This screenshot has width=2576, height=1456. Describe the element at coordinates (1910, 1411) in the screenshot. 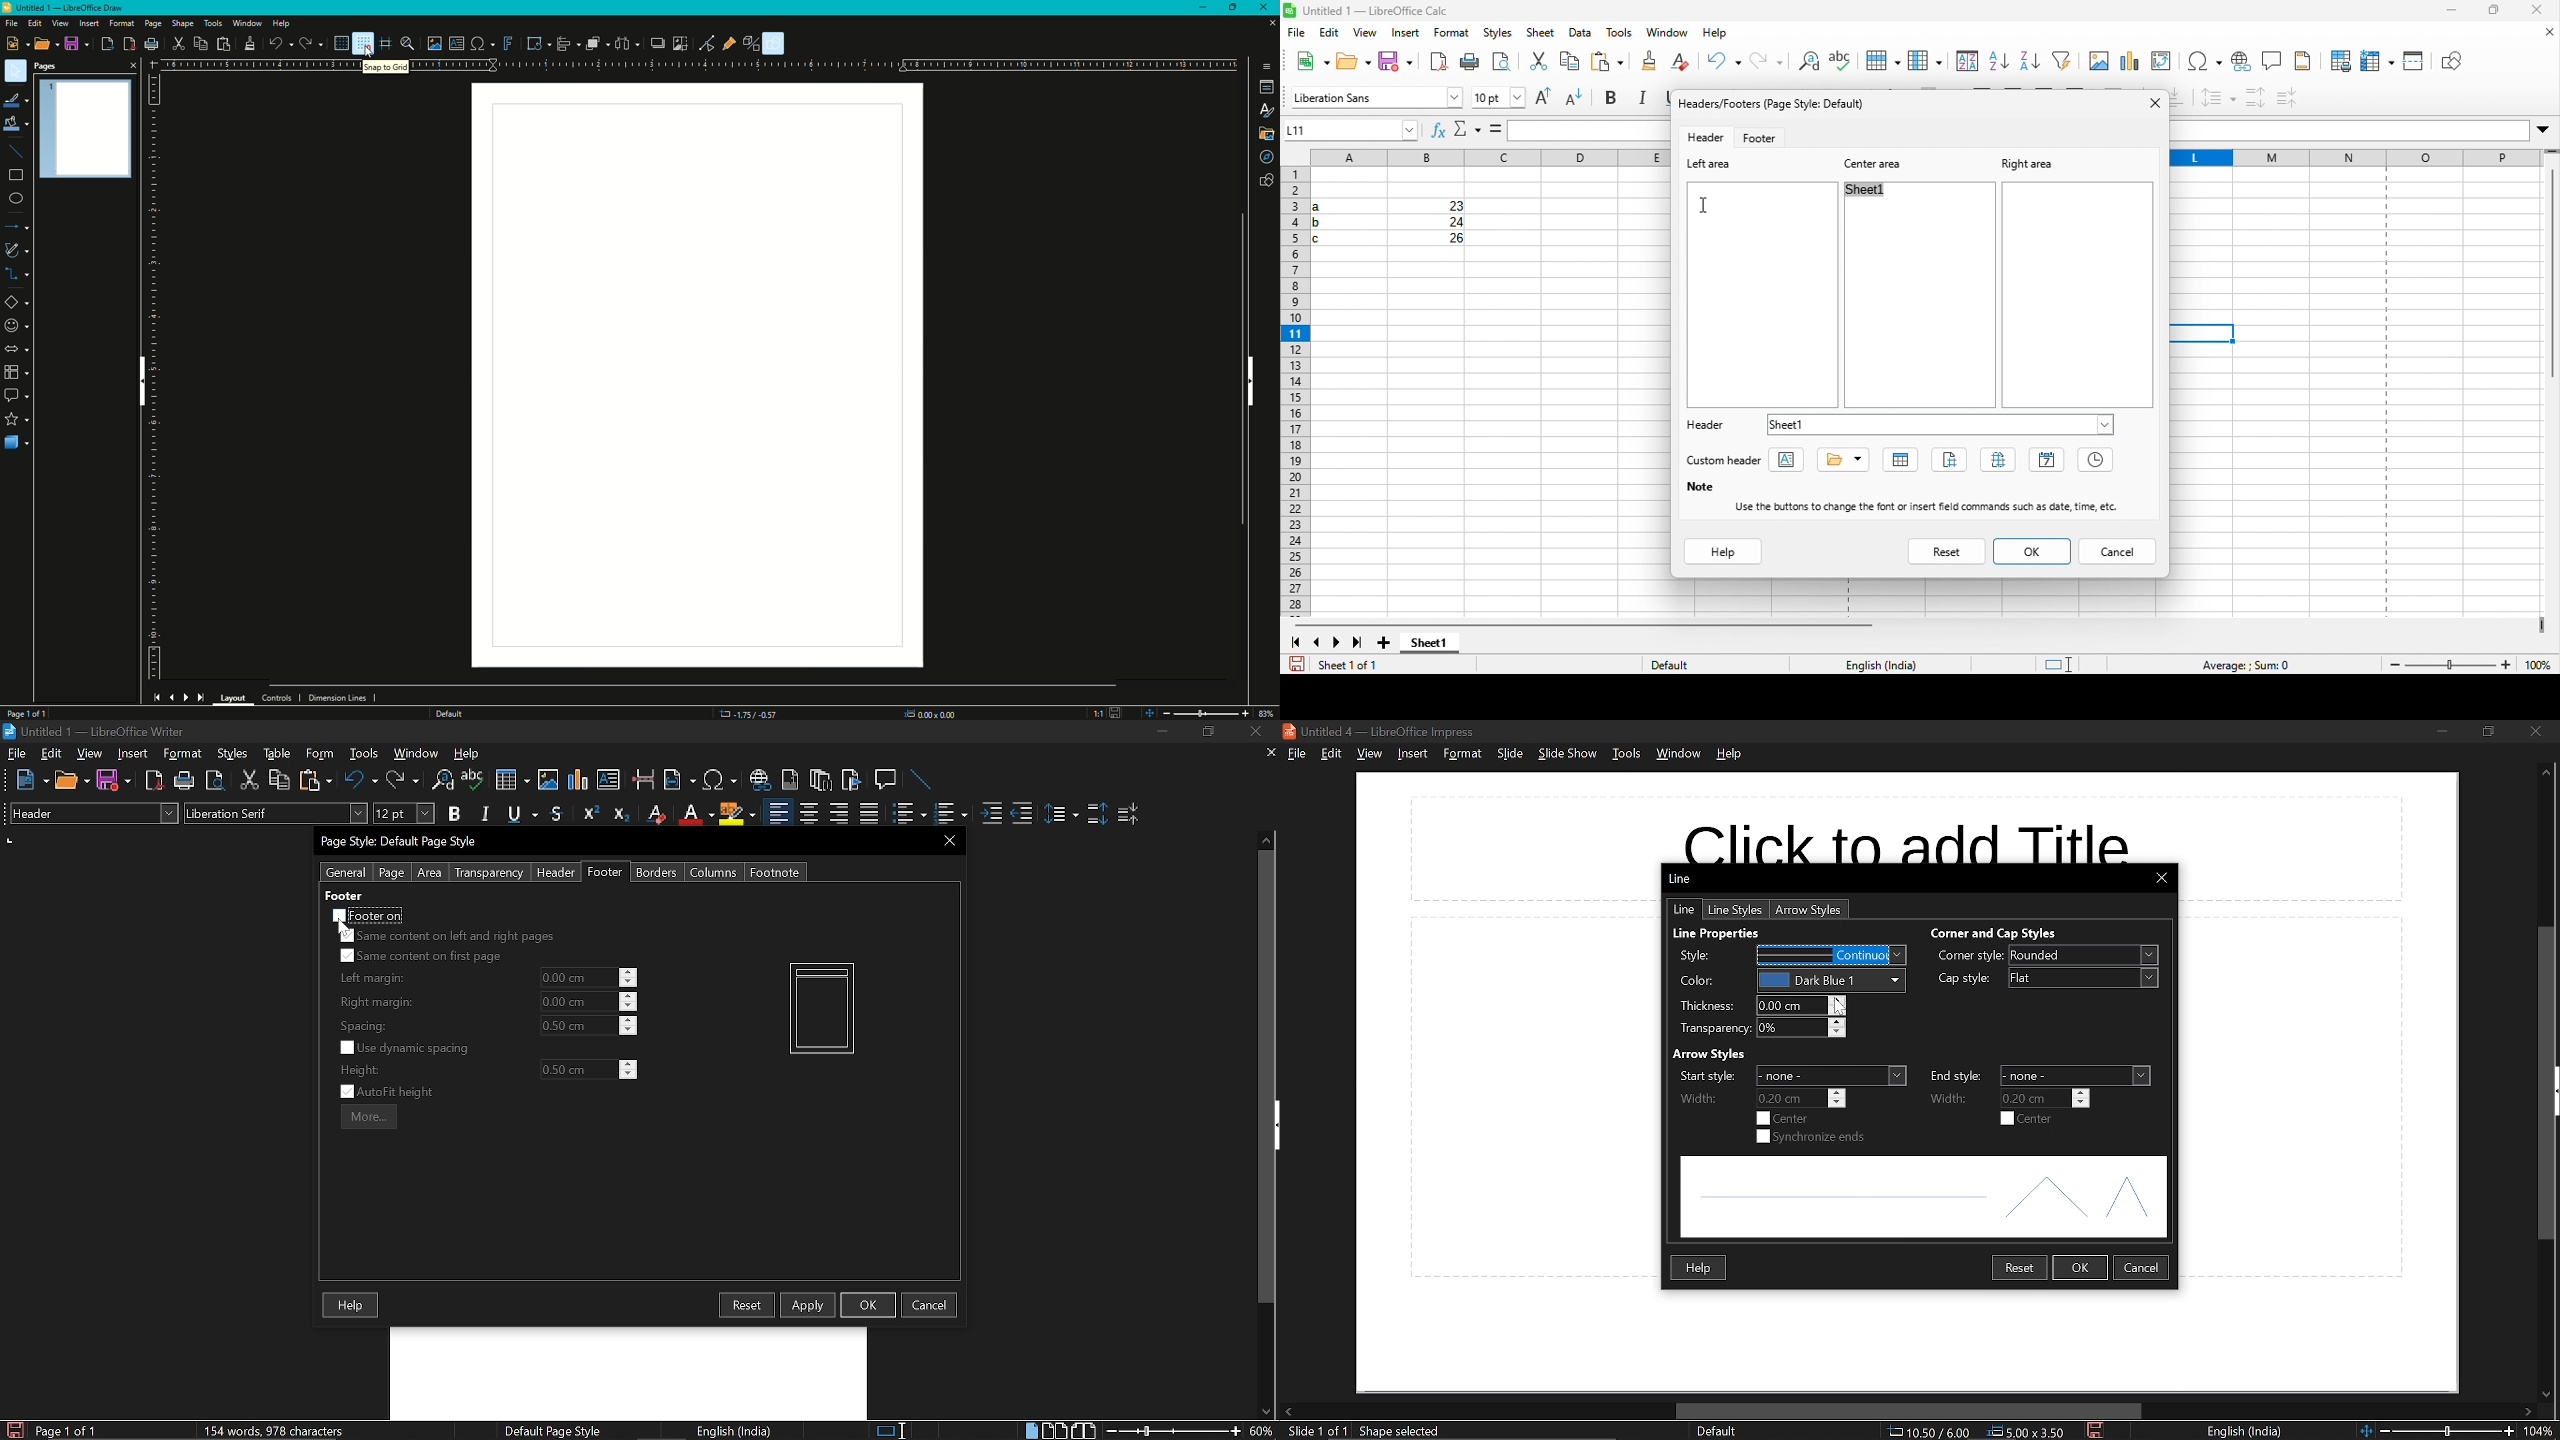

I see `horizontal scrollbar` at that location.